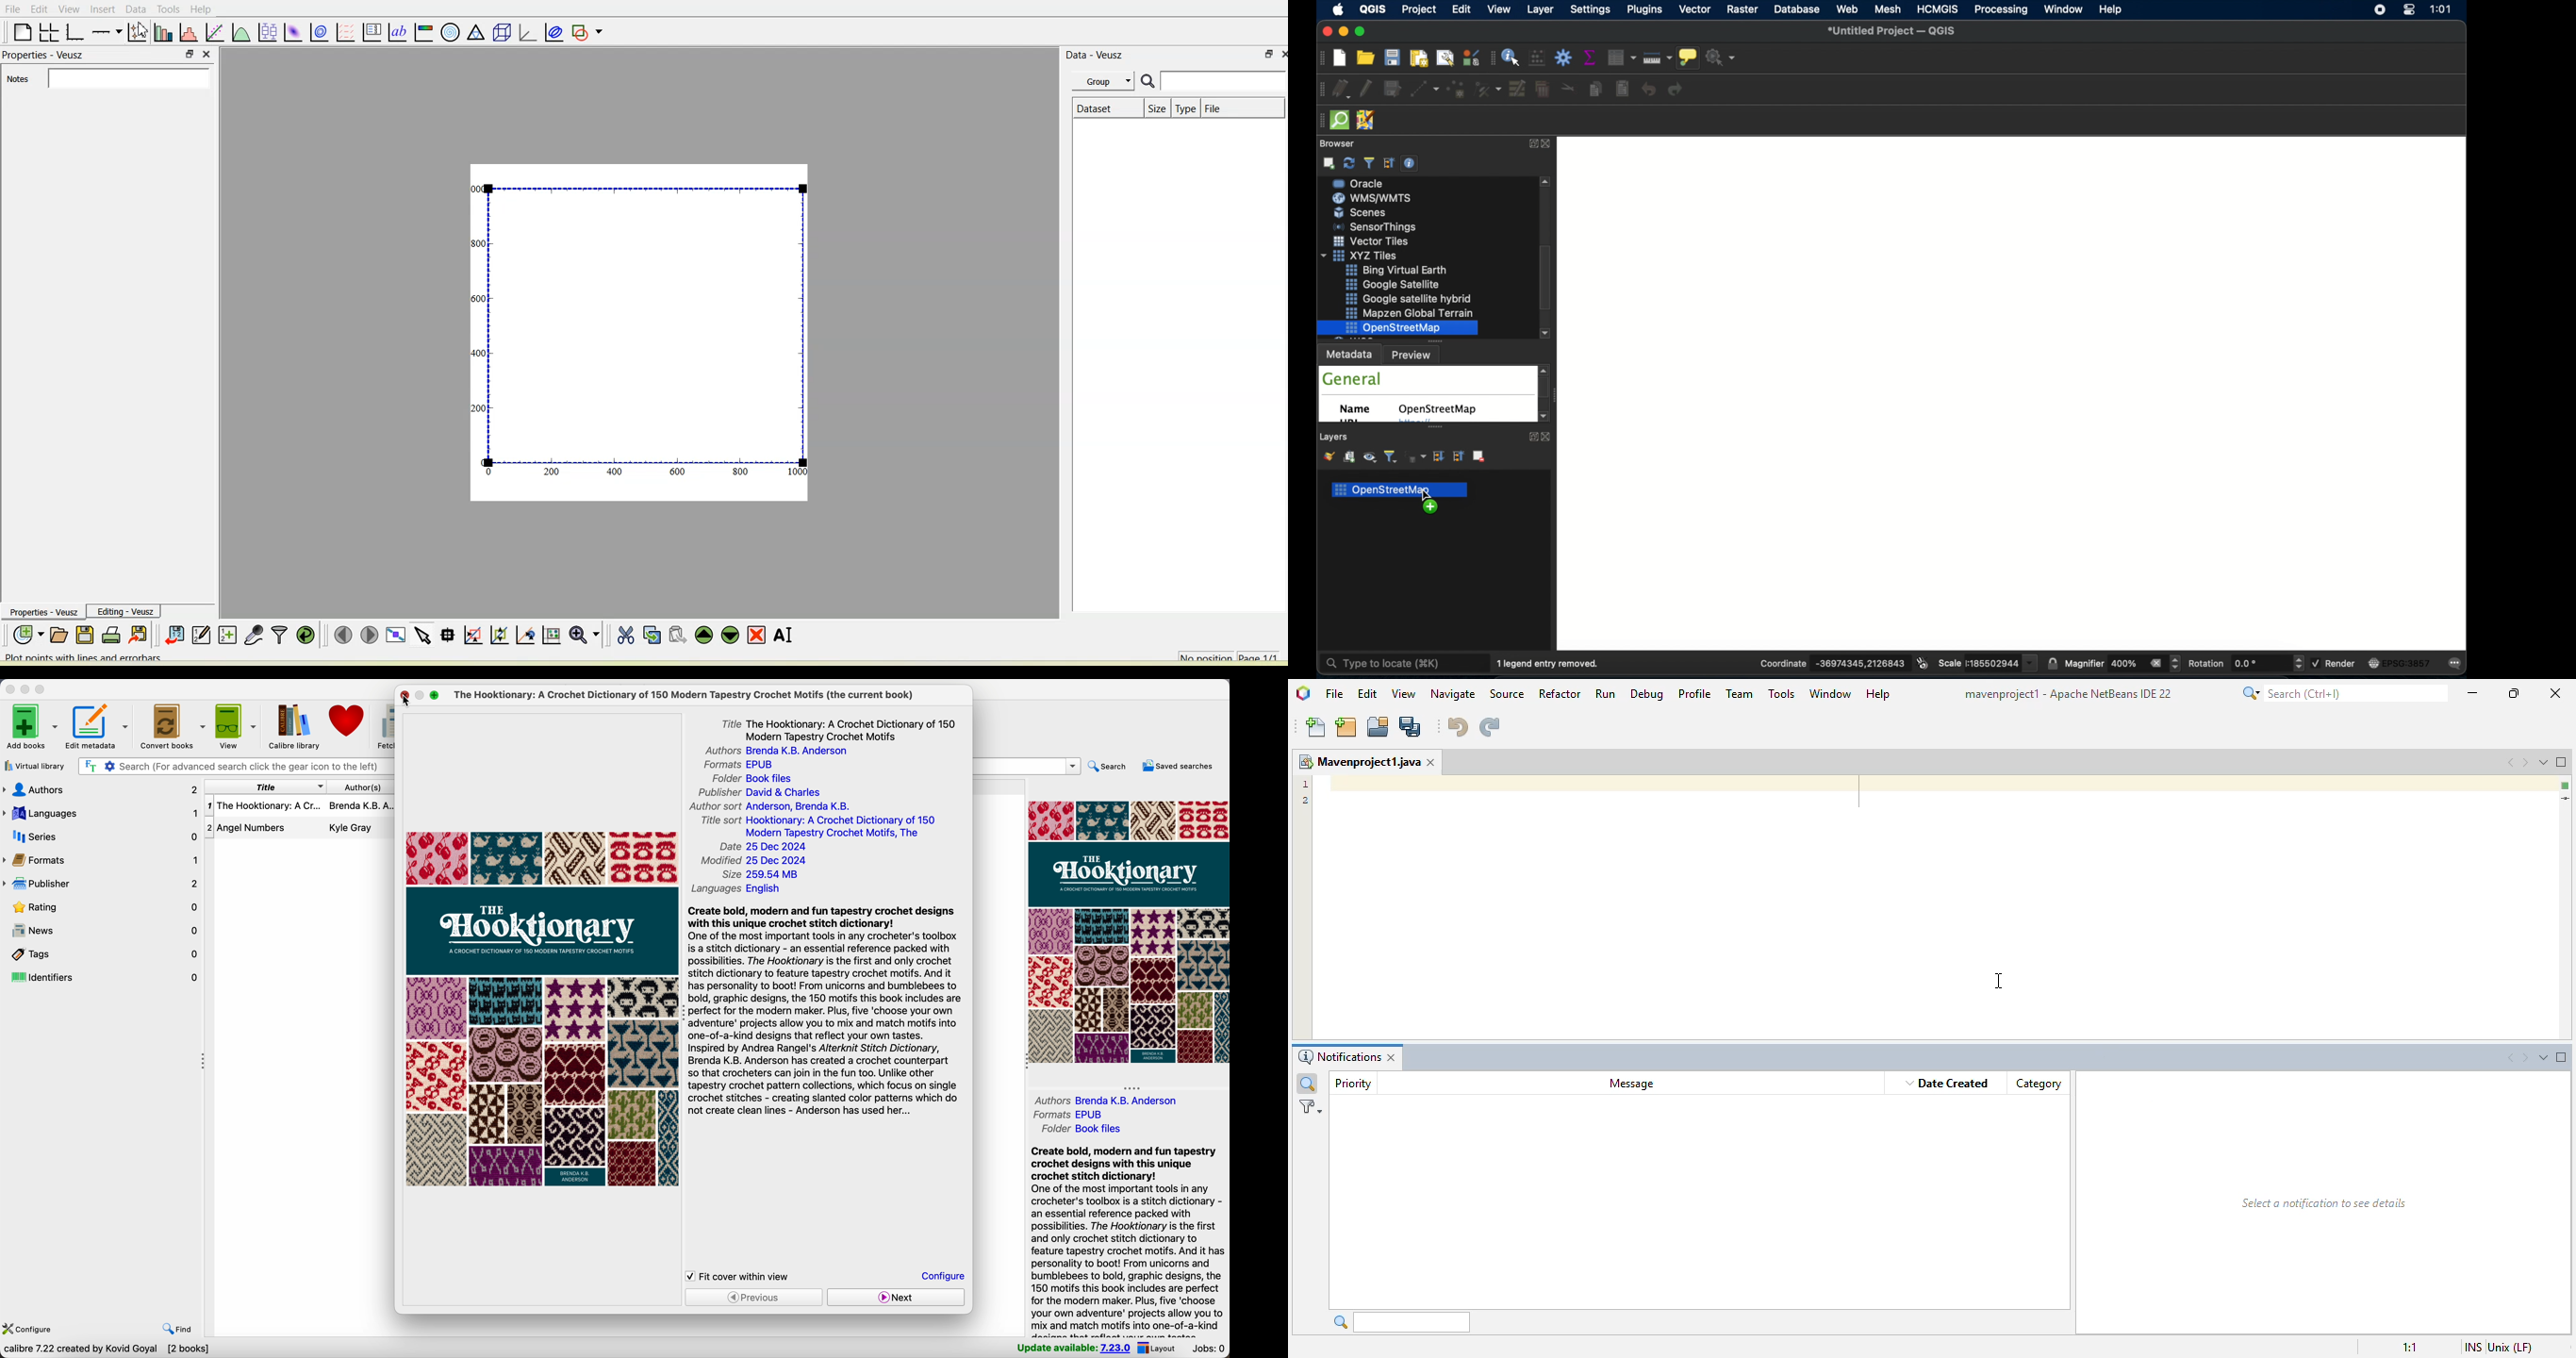 This screenshot has width=2576, height=1372. I want to click on tags, so click(101, 954).